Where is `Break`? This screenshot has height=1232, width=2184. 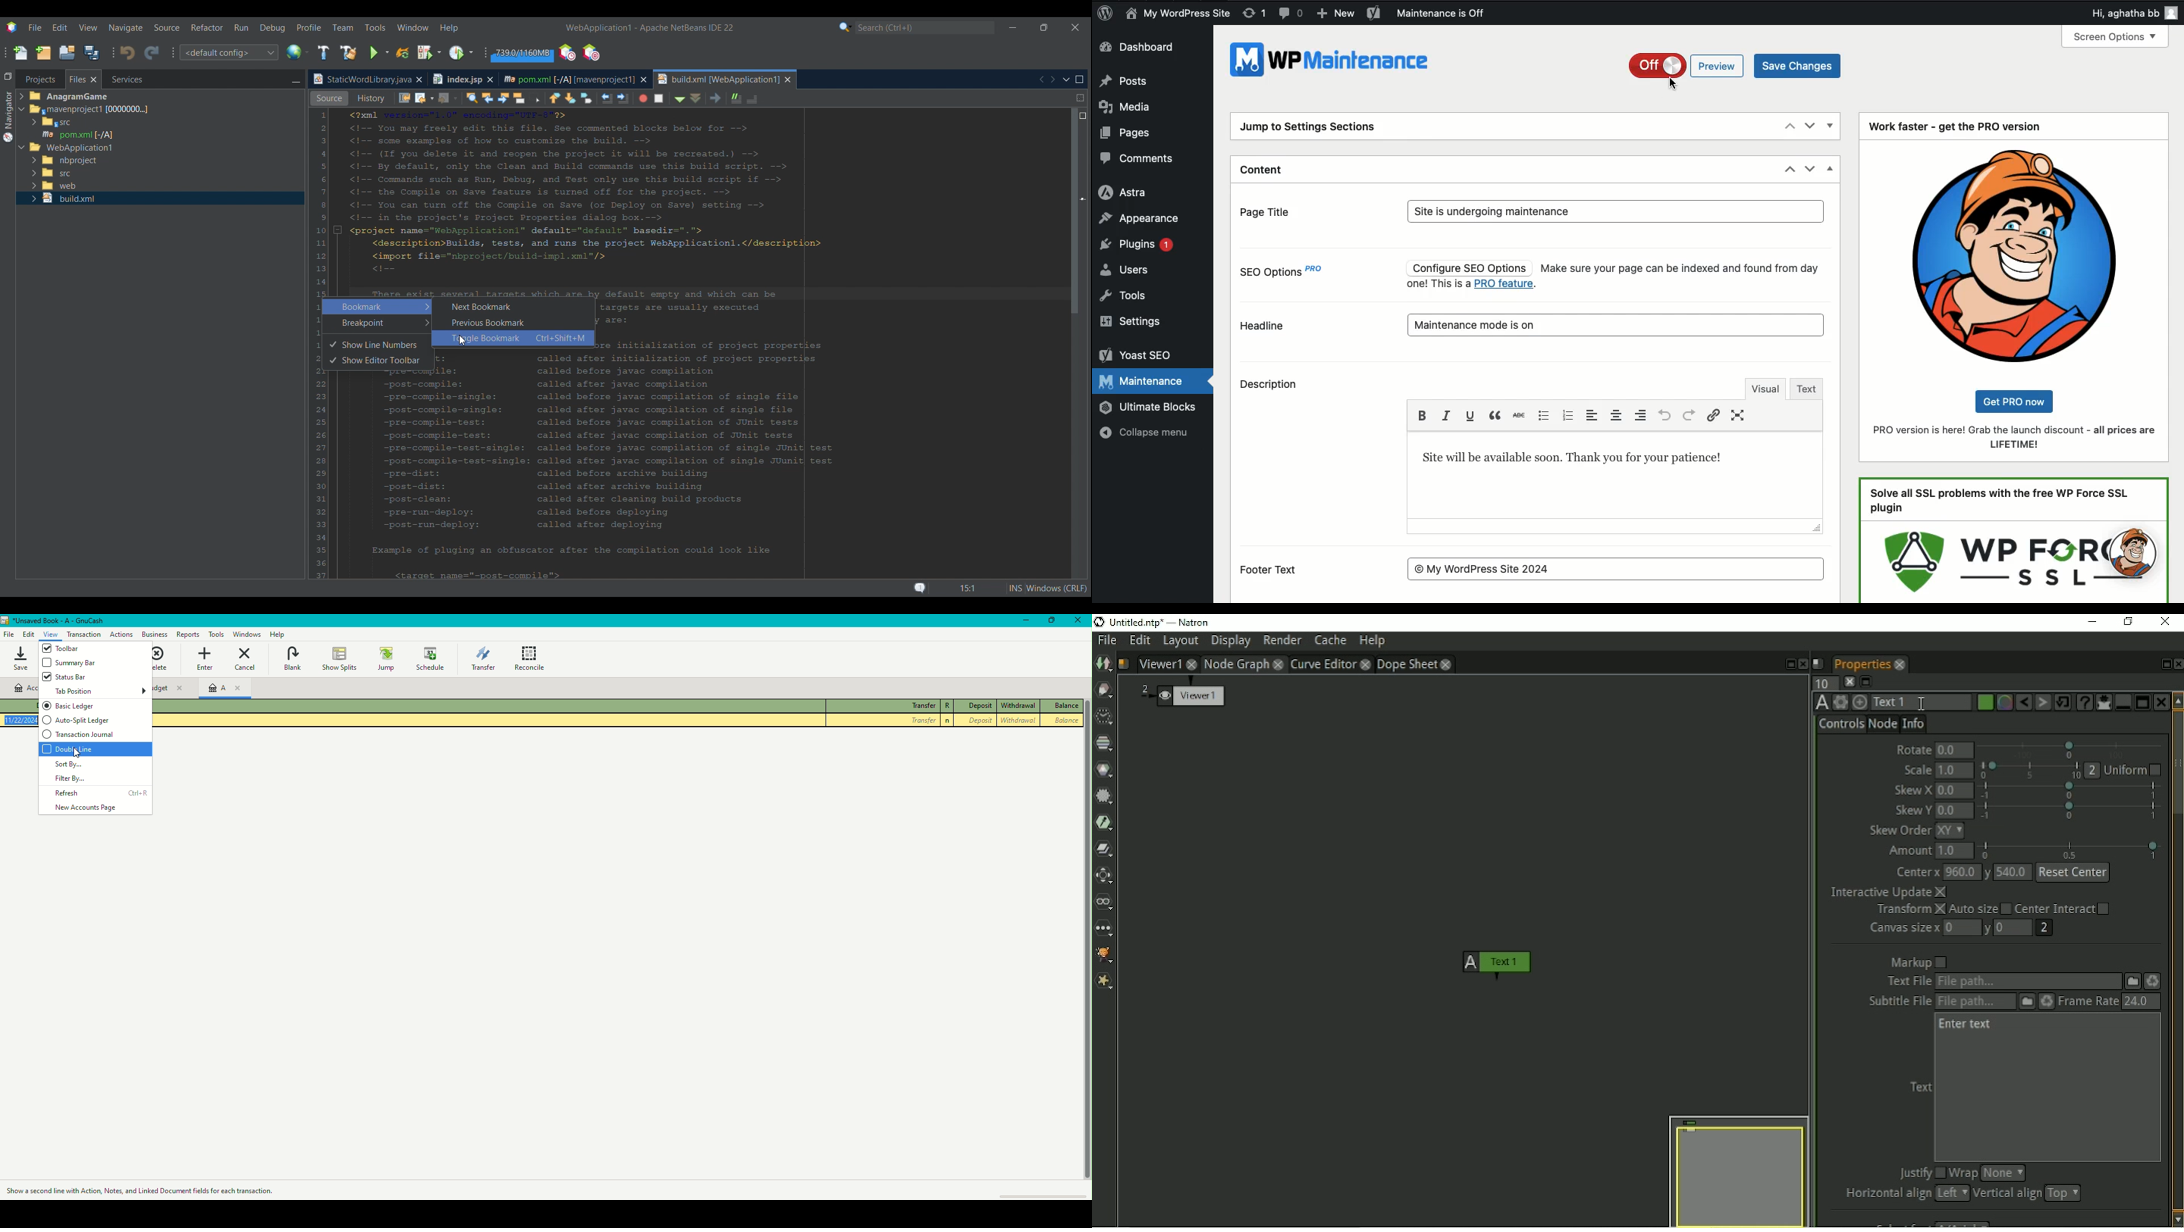 Break is located at coordinates (1496, 415).